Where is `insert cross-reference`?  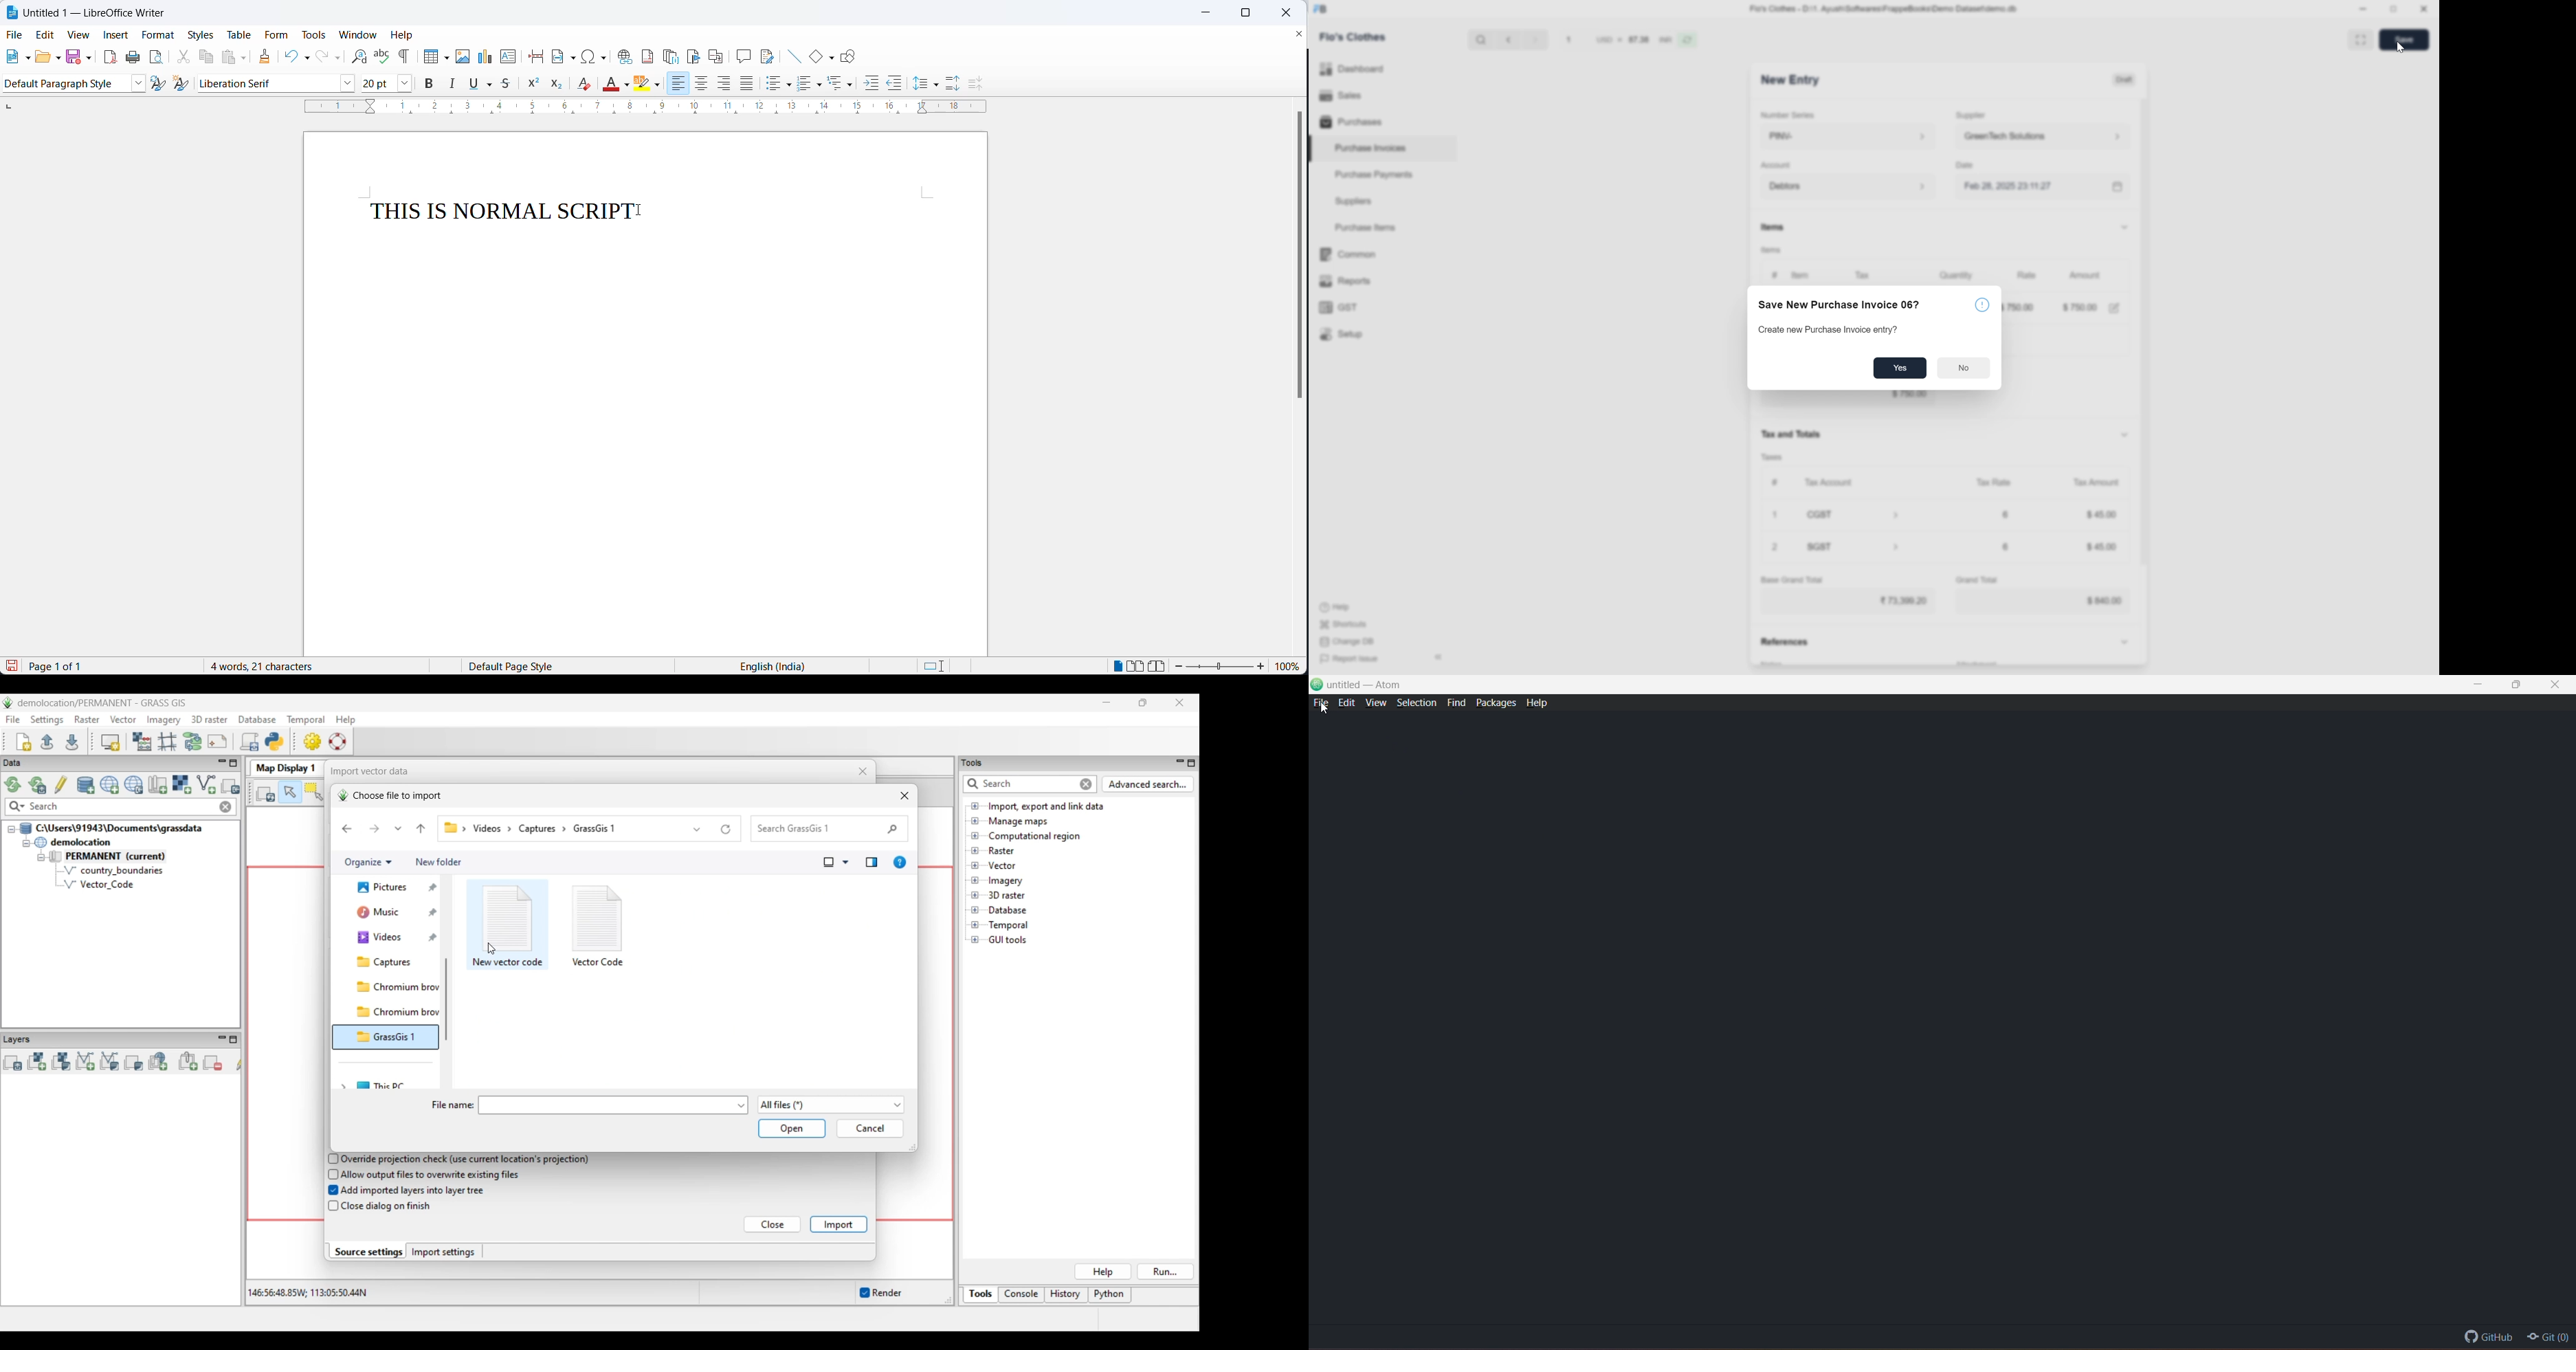 insert cross-reference is located at coordinates (716, 54).